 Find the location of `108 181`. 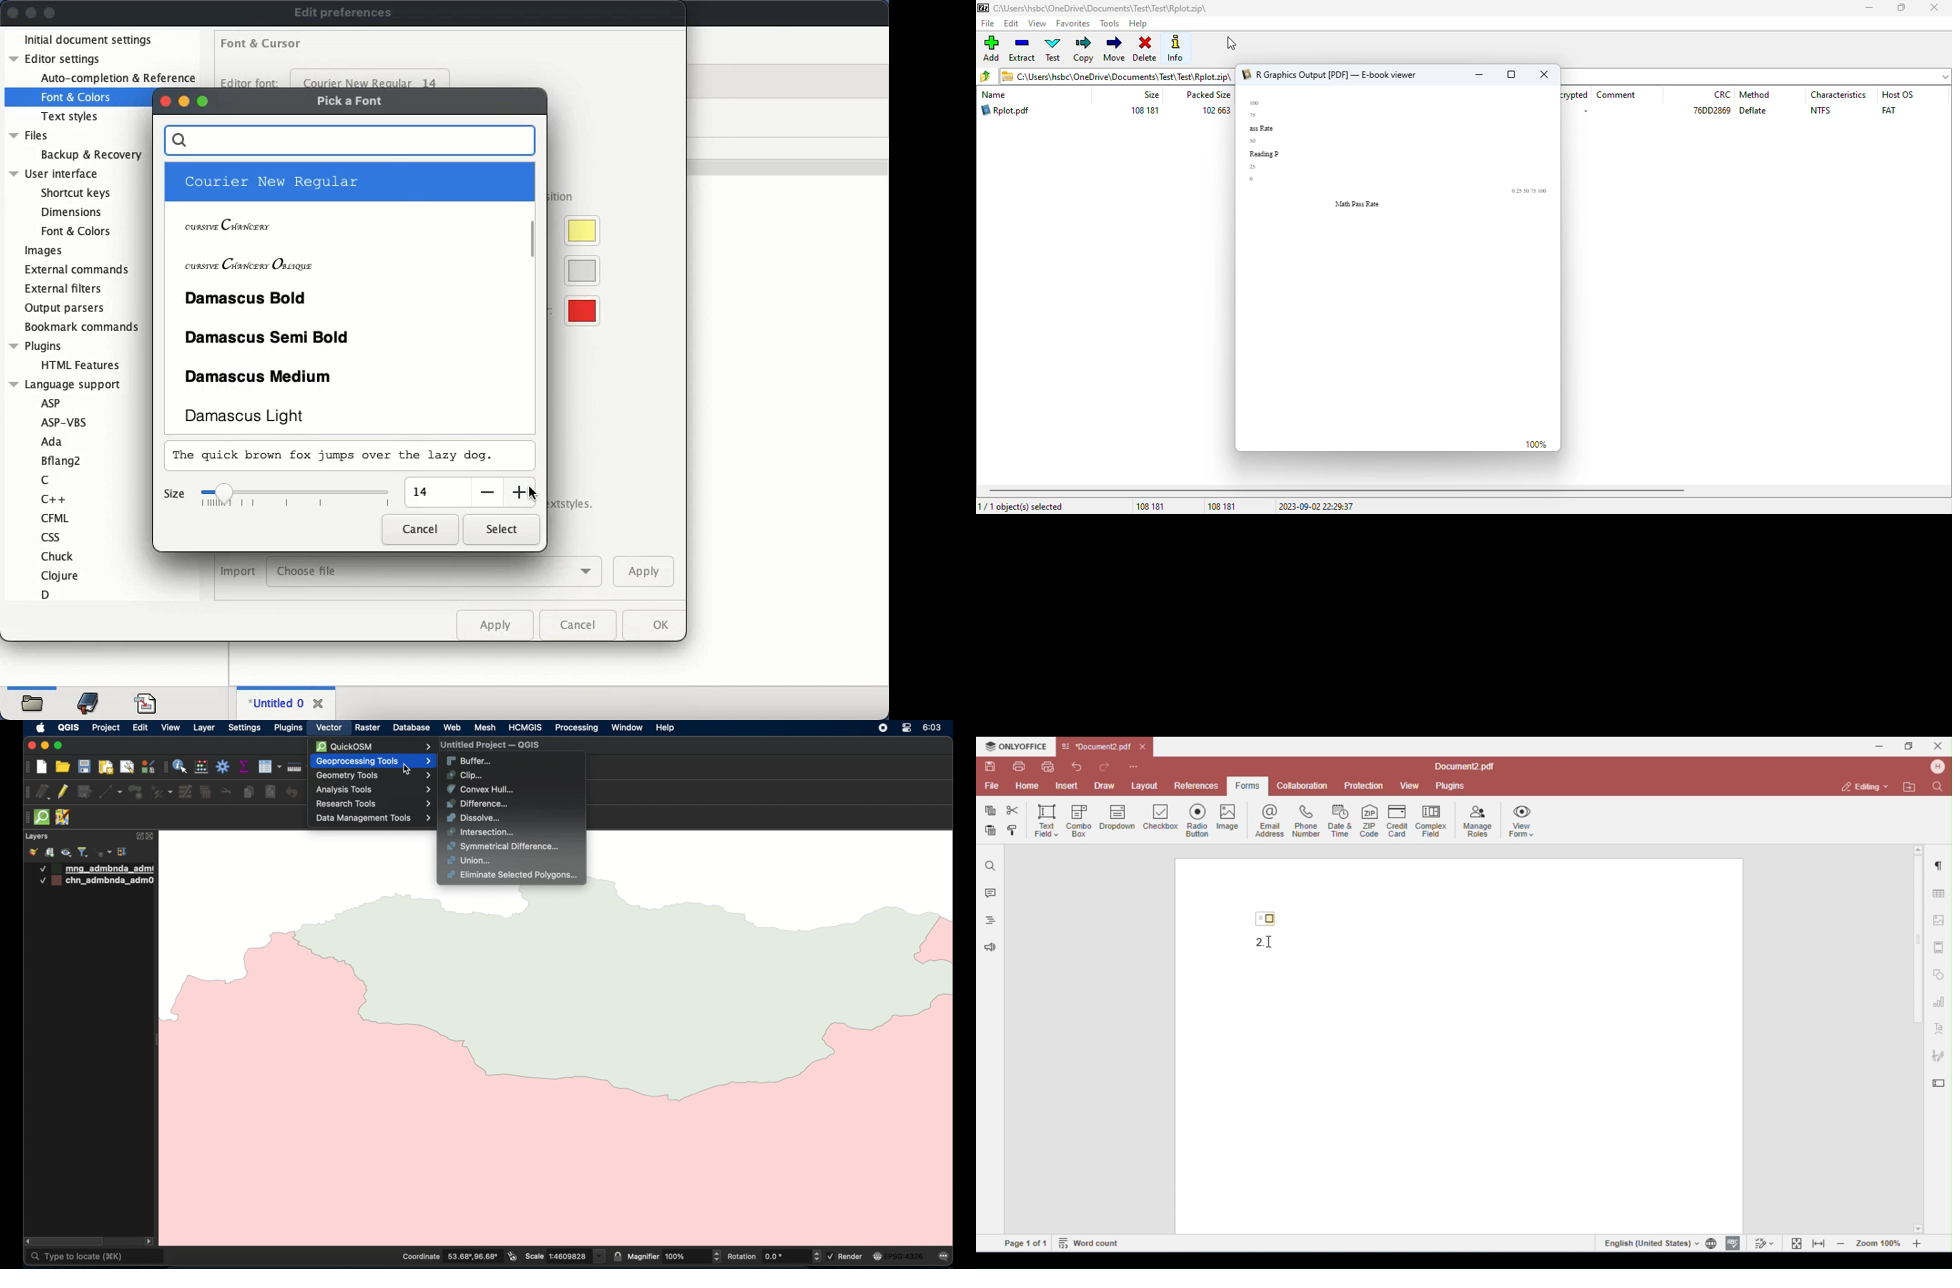

108 181 is located at coordinates (1222, 507).